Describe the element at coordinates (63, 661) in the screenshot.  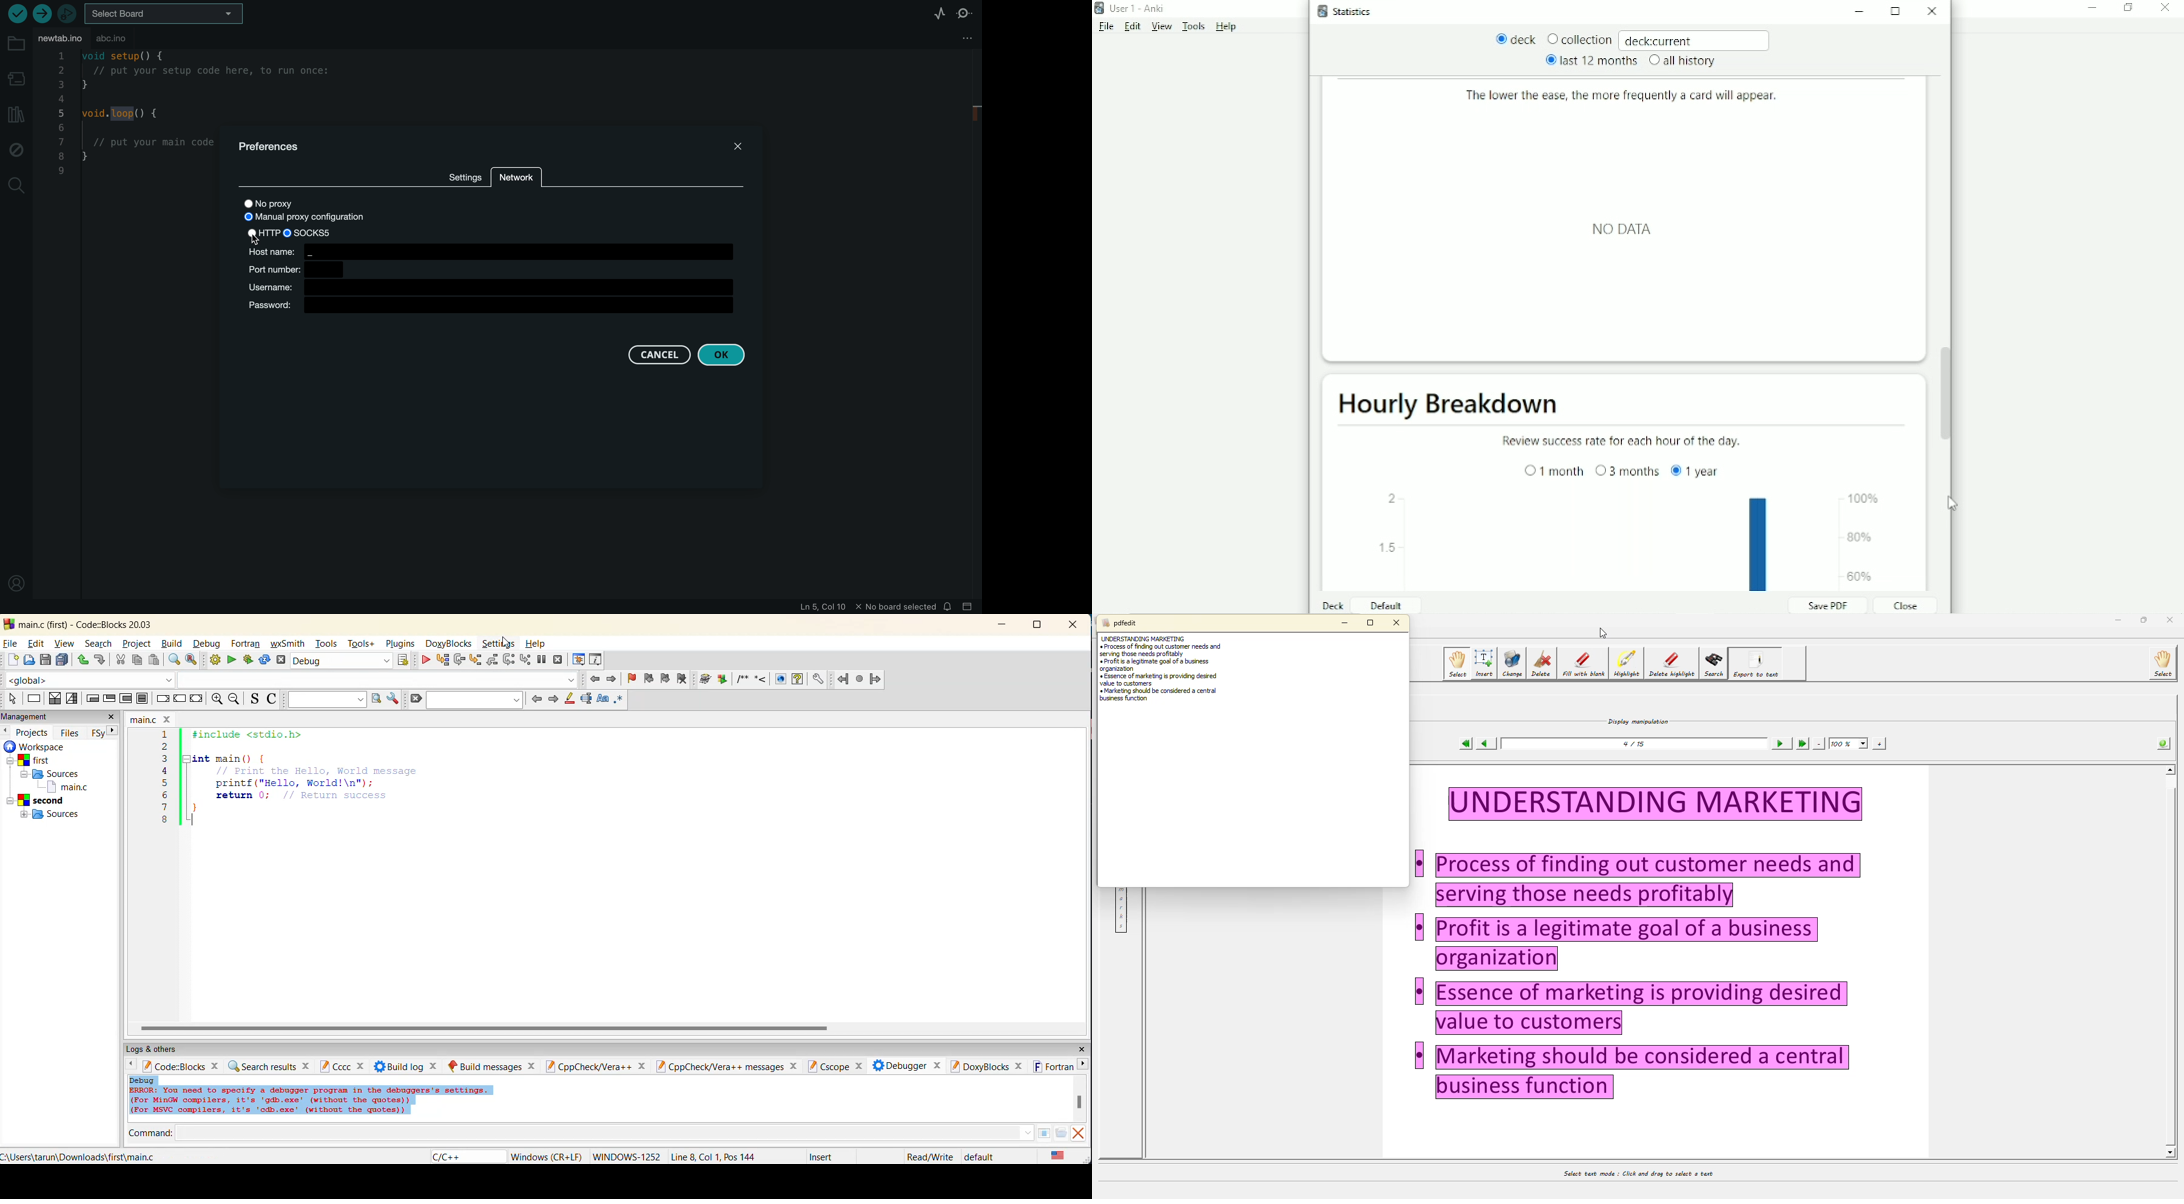
I see `save all` at that location.